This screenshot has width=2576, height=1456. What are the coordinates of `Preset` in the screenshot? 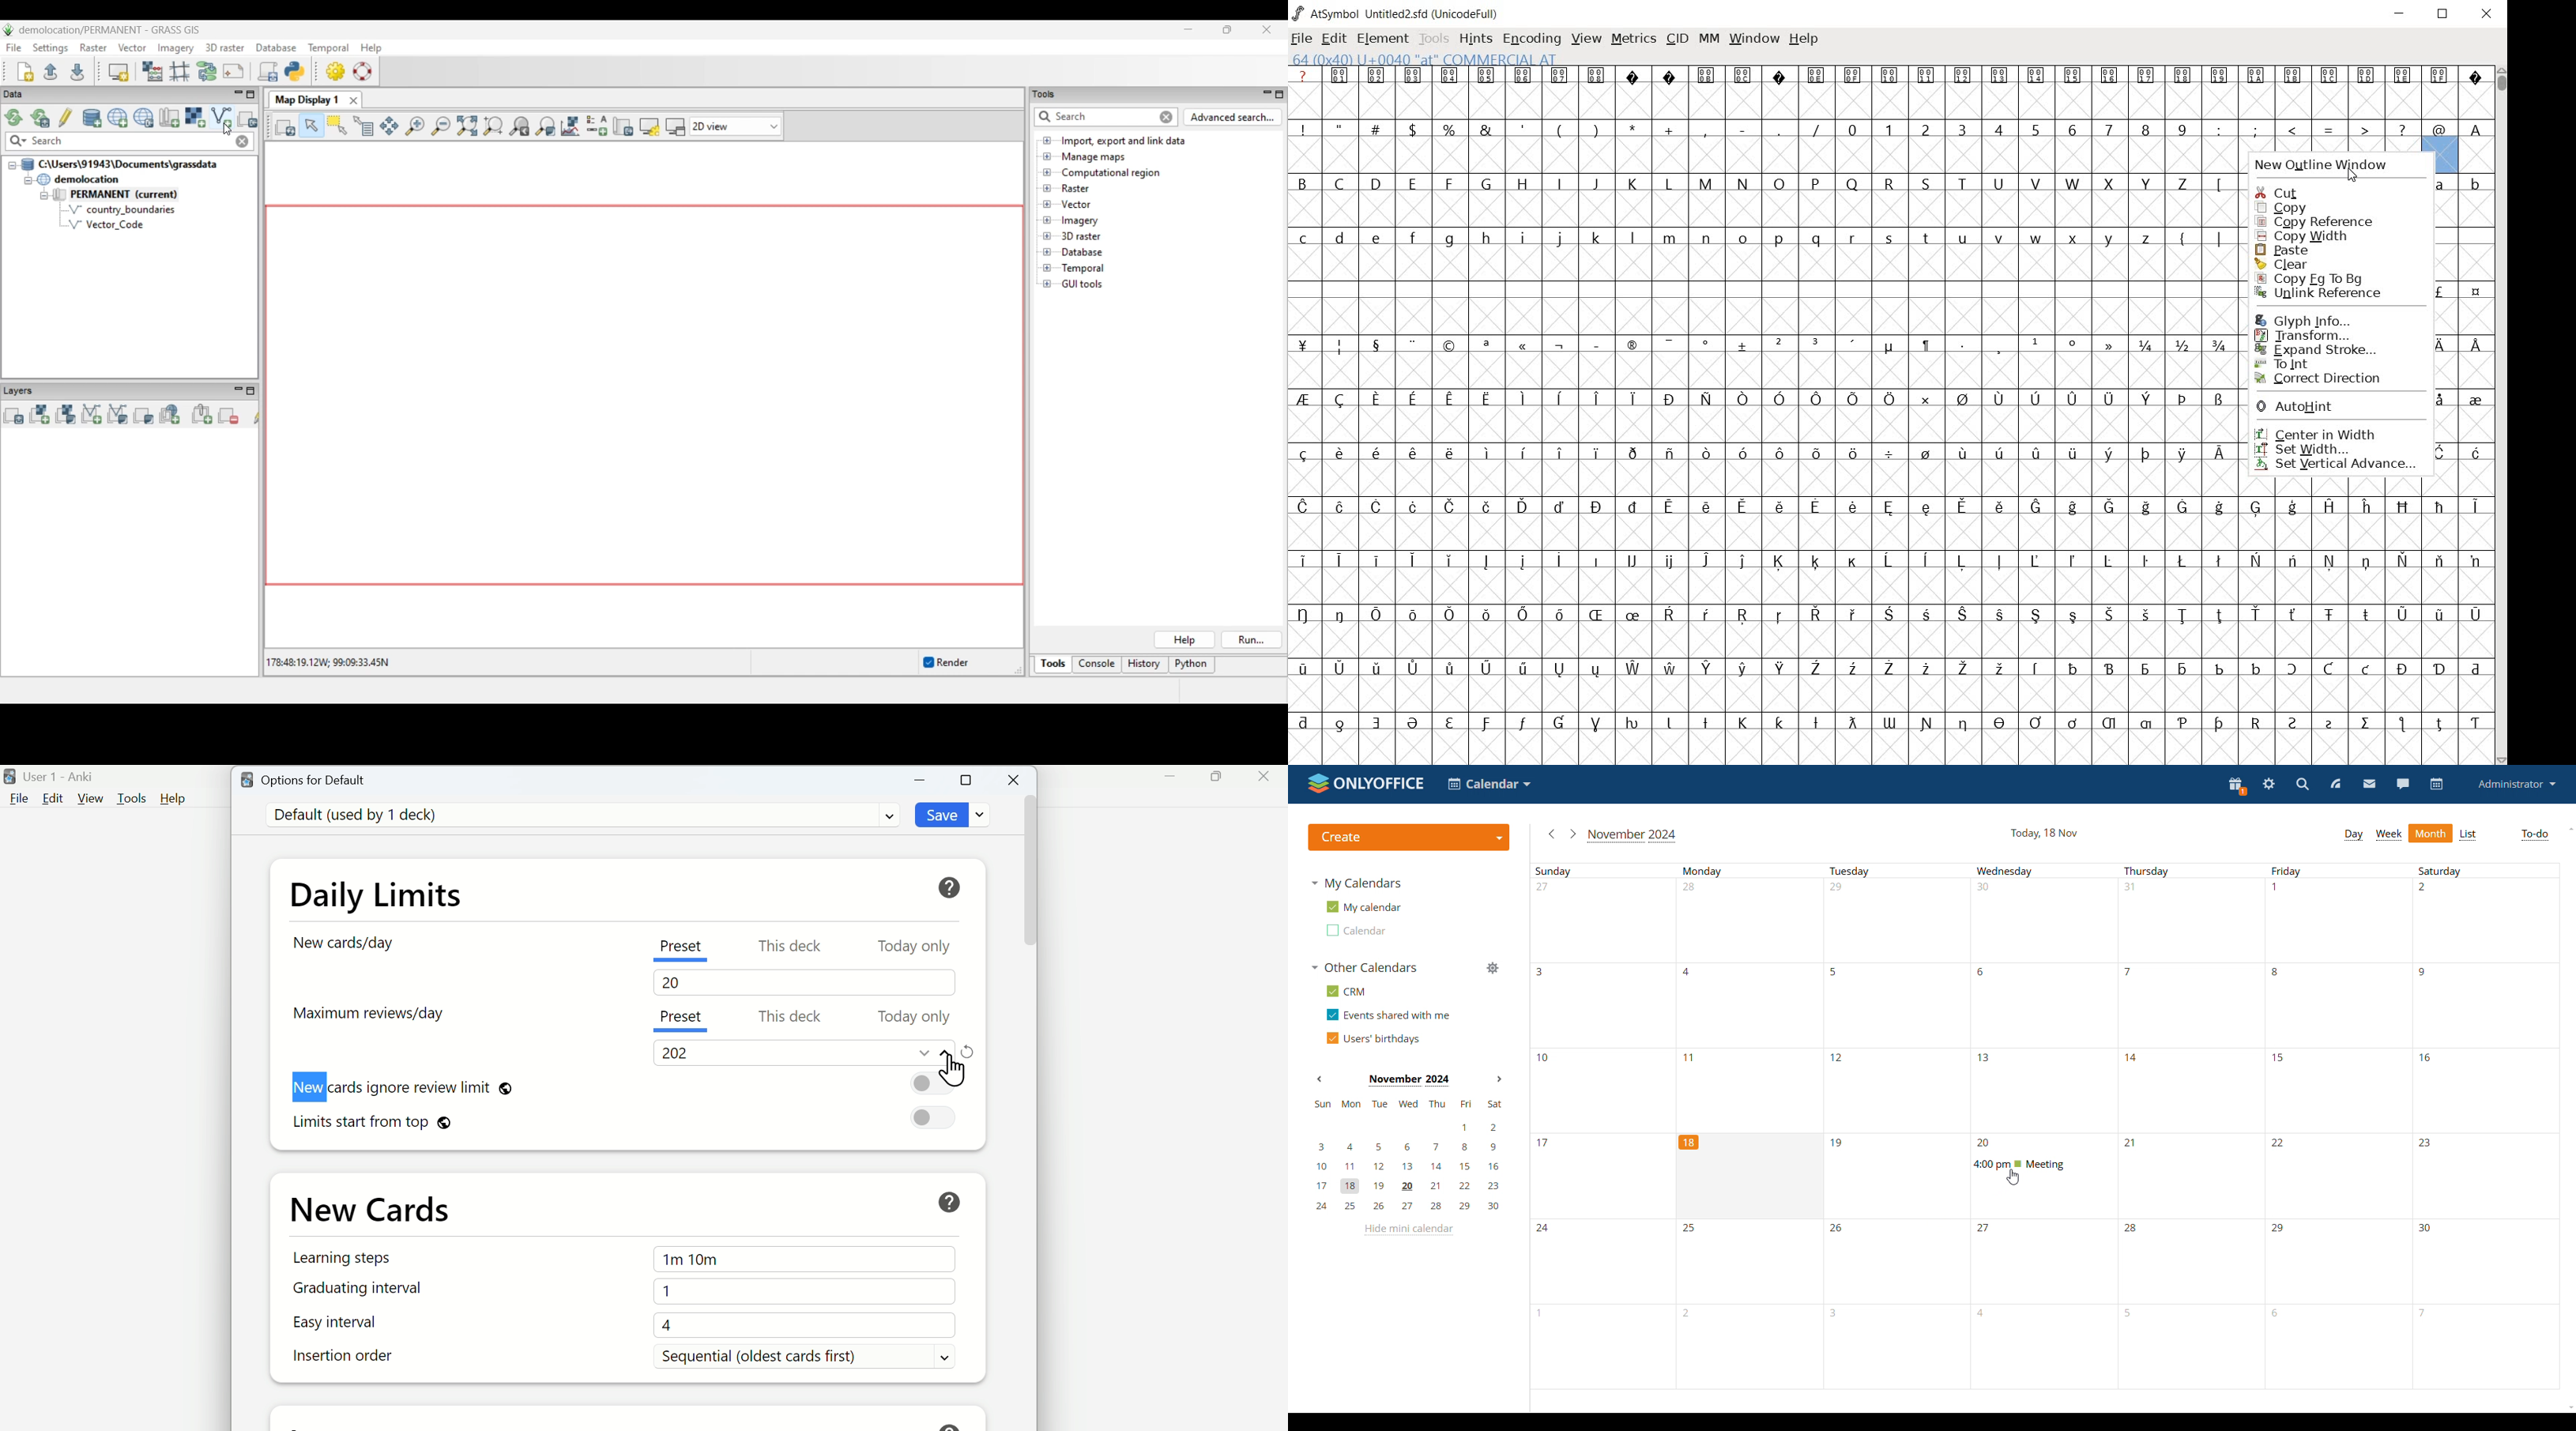 It's located at (681, 1018).